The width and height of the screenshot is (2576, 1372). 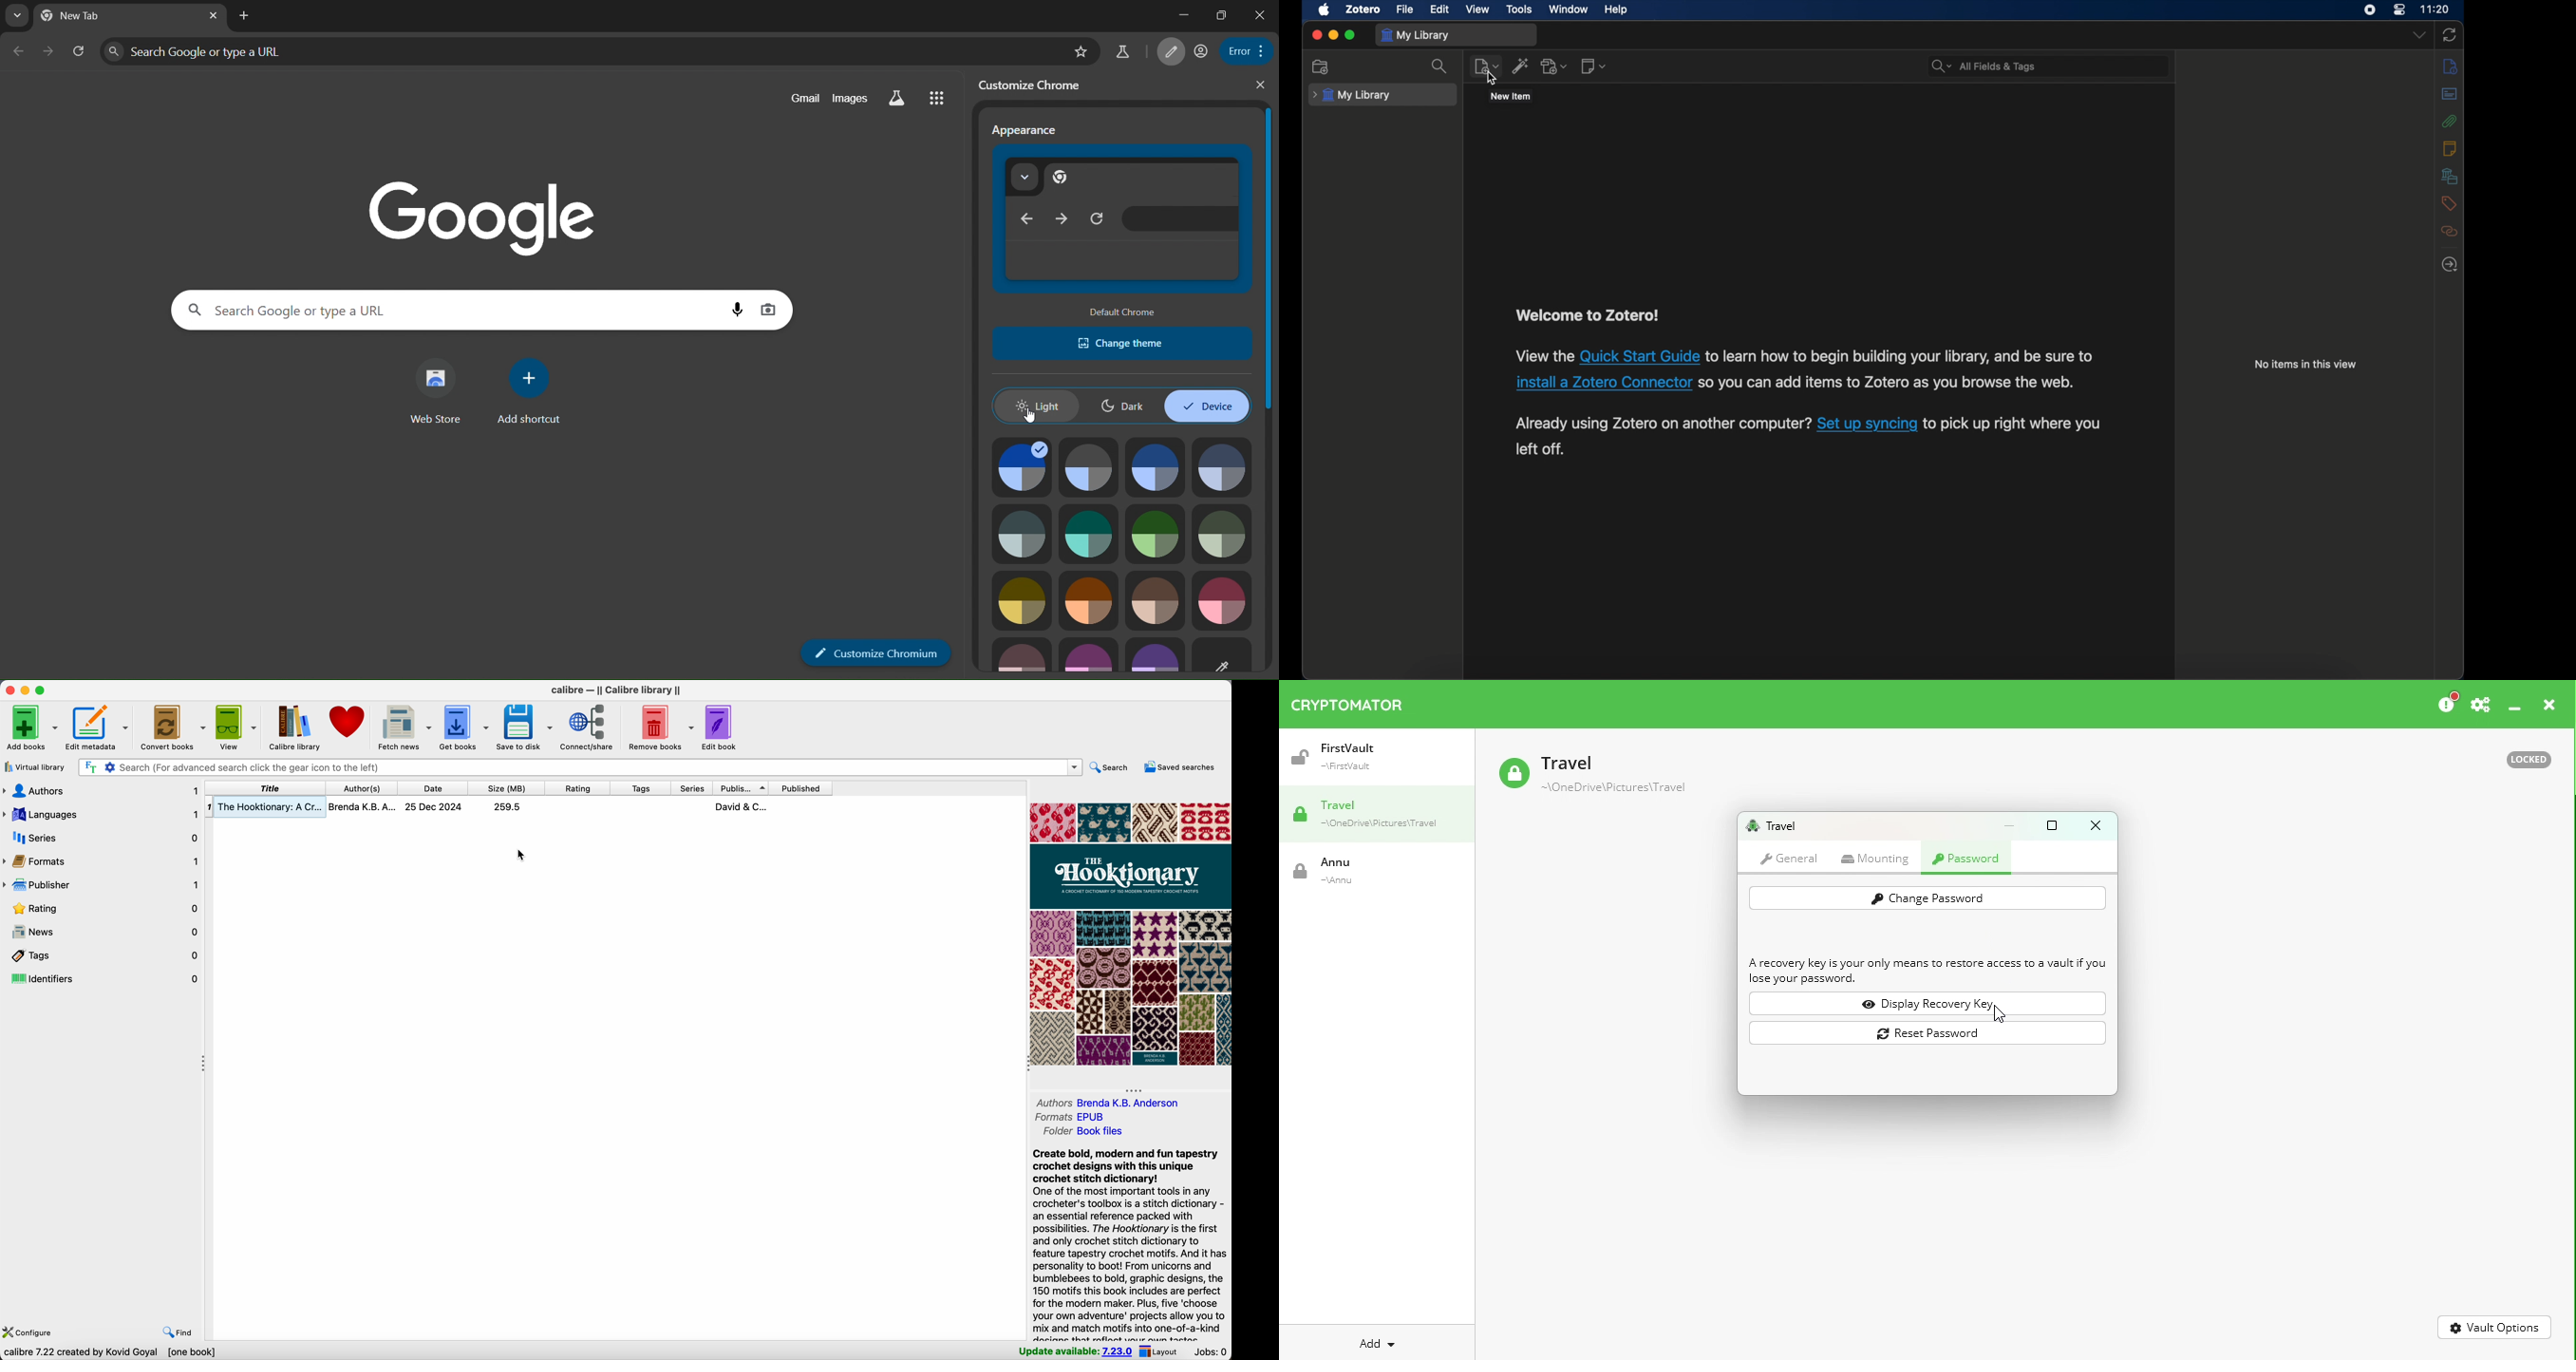 What do you see at coordinates (247, 17) in the screenshot?
I see `close tab` at bounding box center [247, 17].